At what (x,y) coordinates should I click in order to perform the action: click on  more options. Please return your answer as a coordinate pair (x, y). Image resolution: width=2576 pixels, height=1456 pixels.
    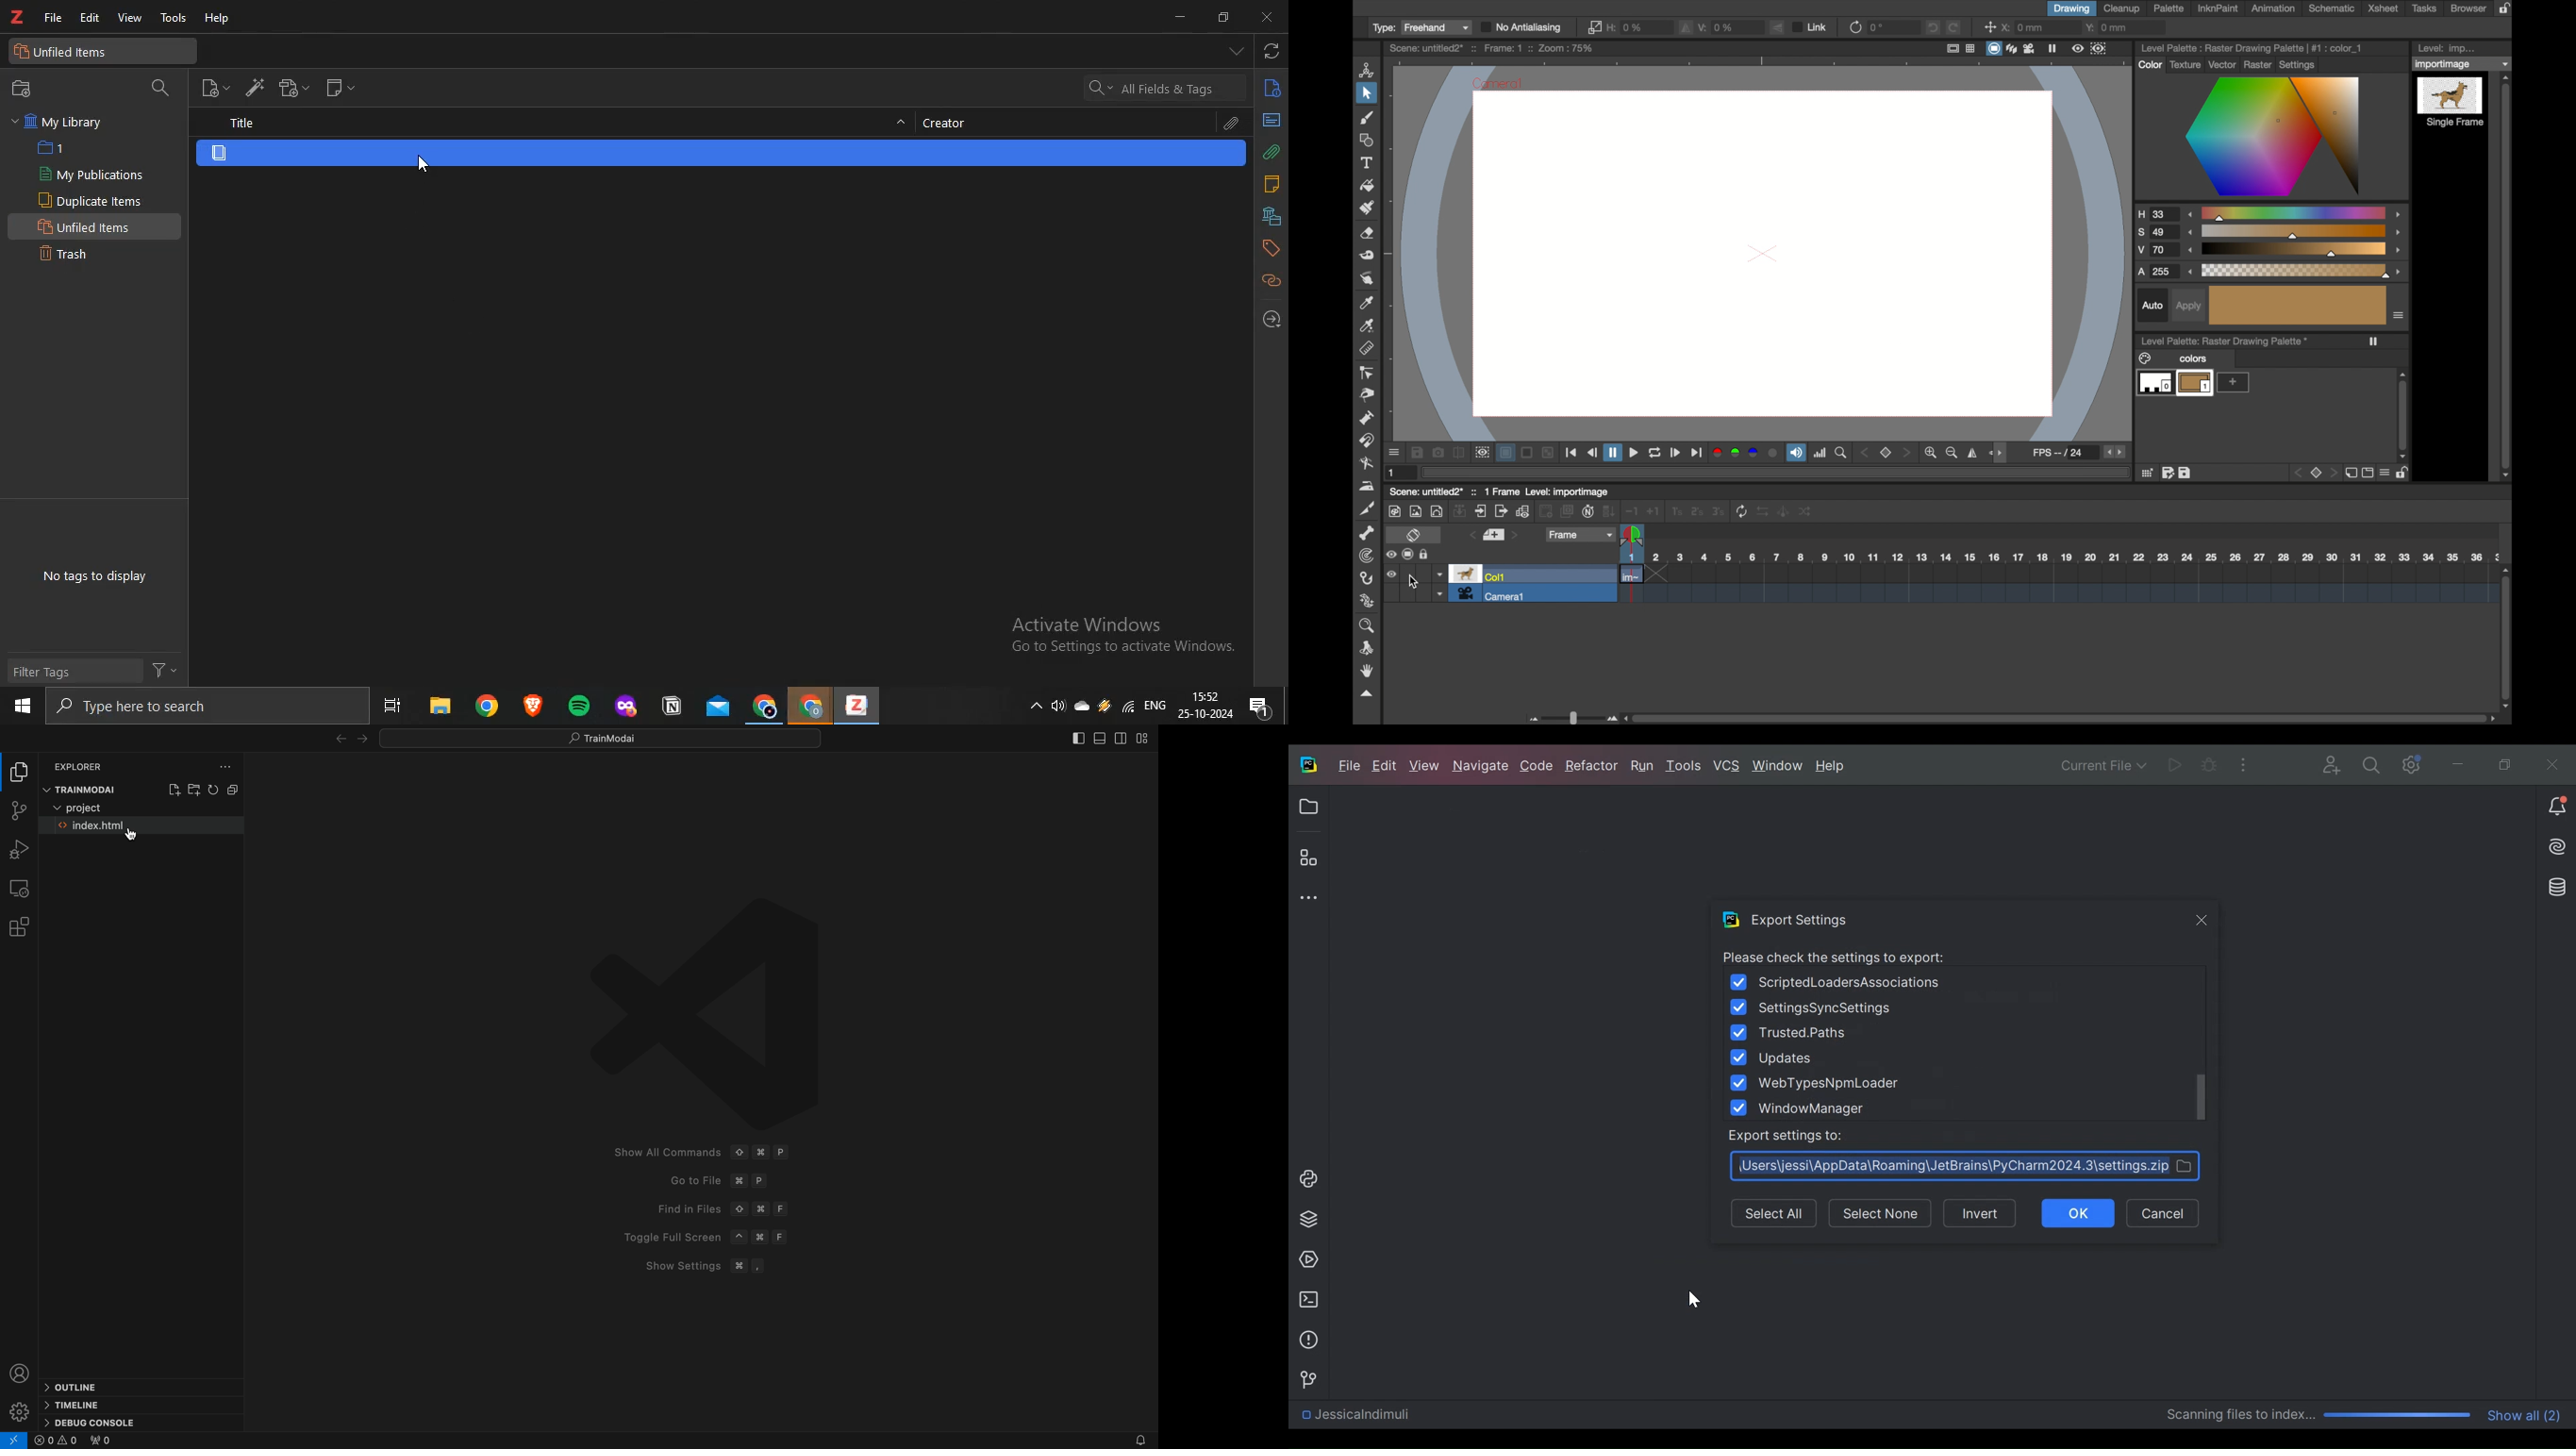
    Looking at the image, I should click on (1394, 453).